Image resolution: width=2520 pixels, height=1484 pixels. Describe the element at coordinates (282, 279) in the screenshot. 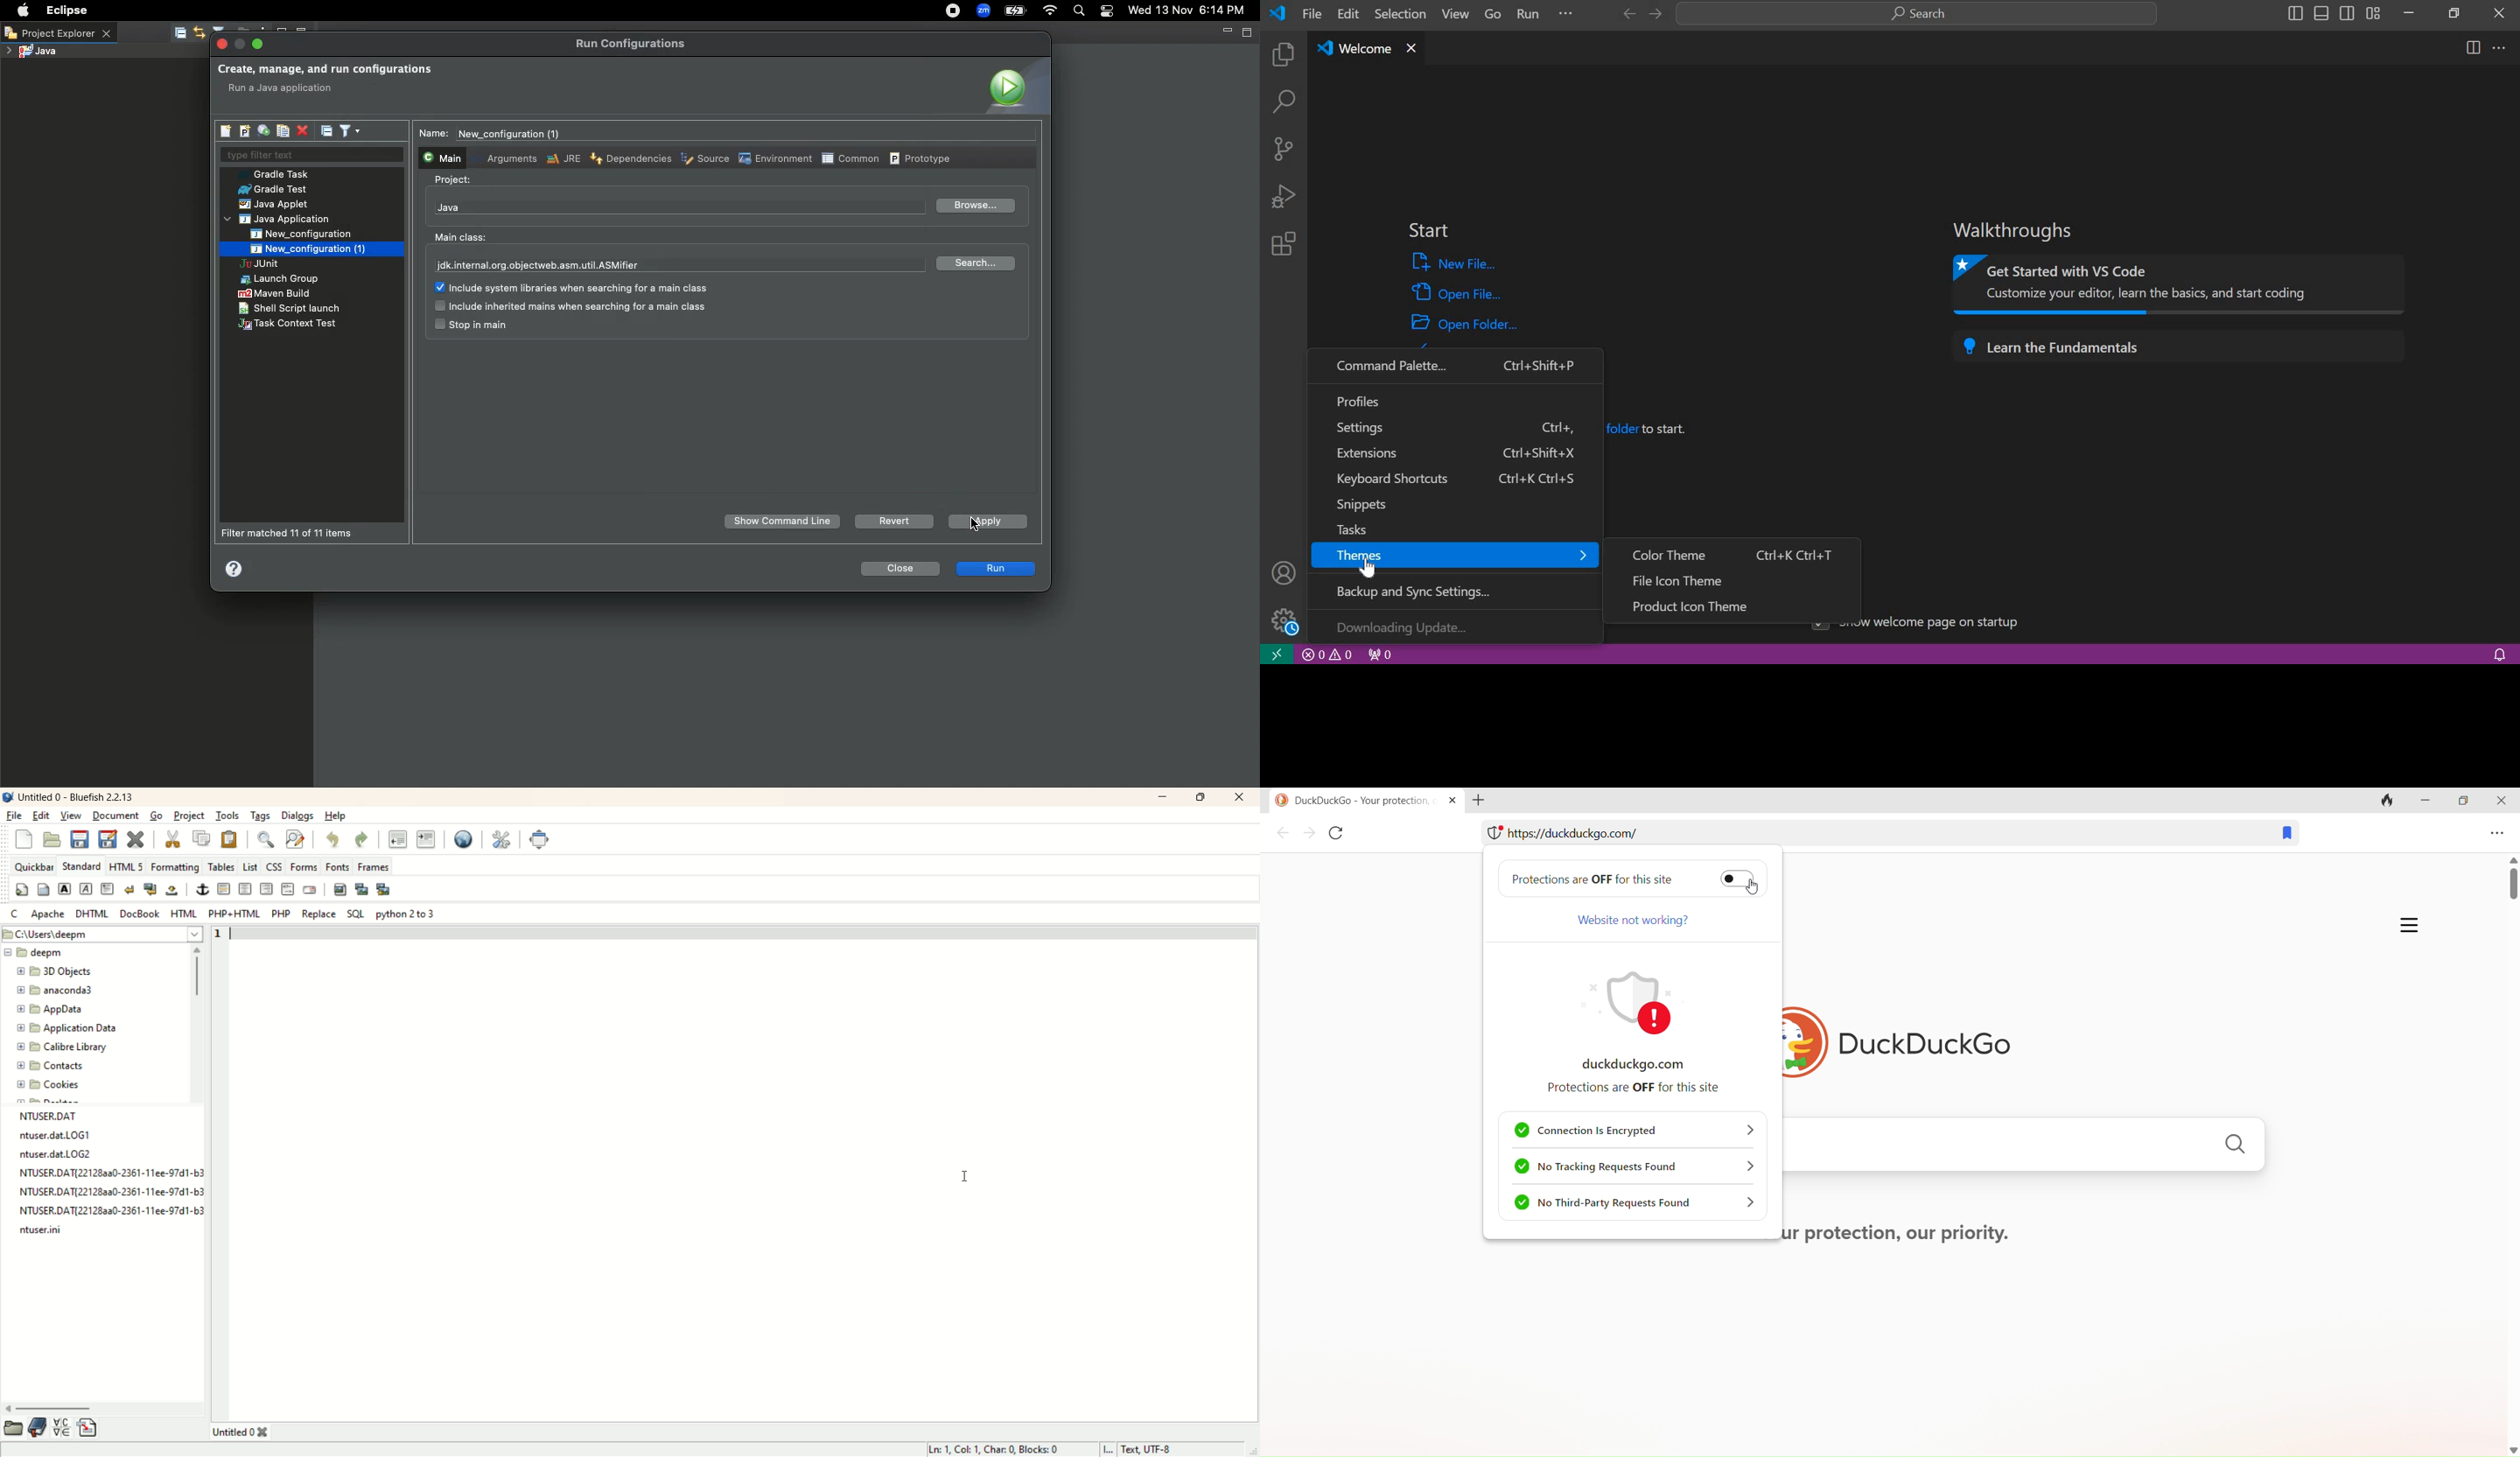

I see `Launch group` at that location.